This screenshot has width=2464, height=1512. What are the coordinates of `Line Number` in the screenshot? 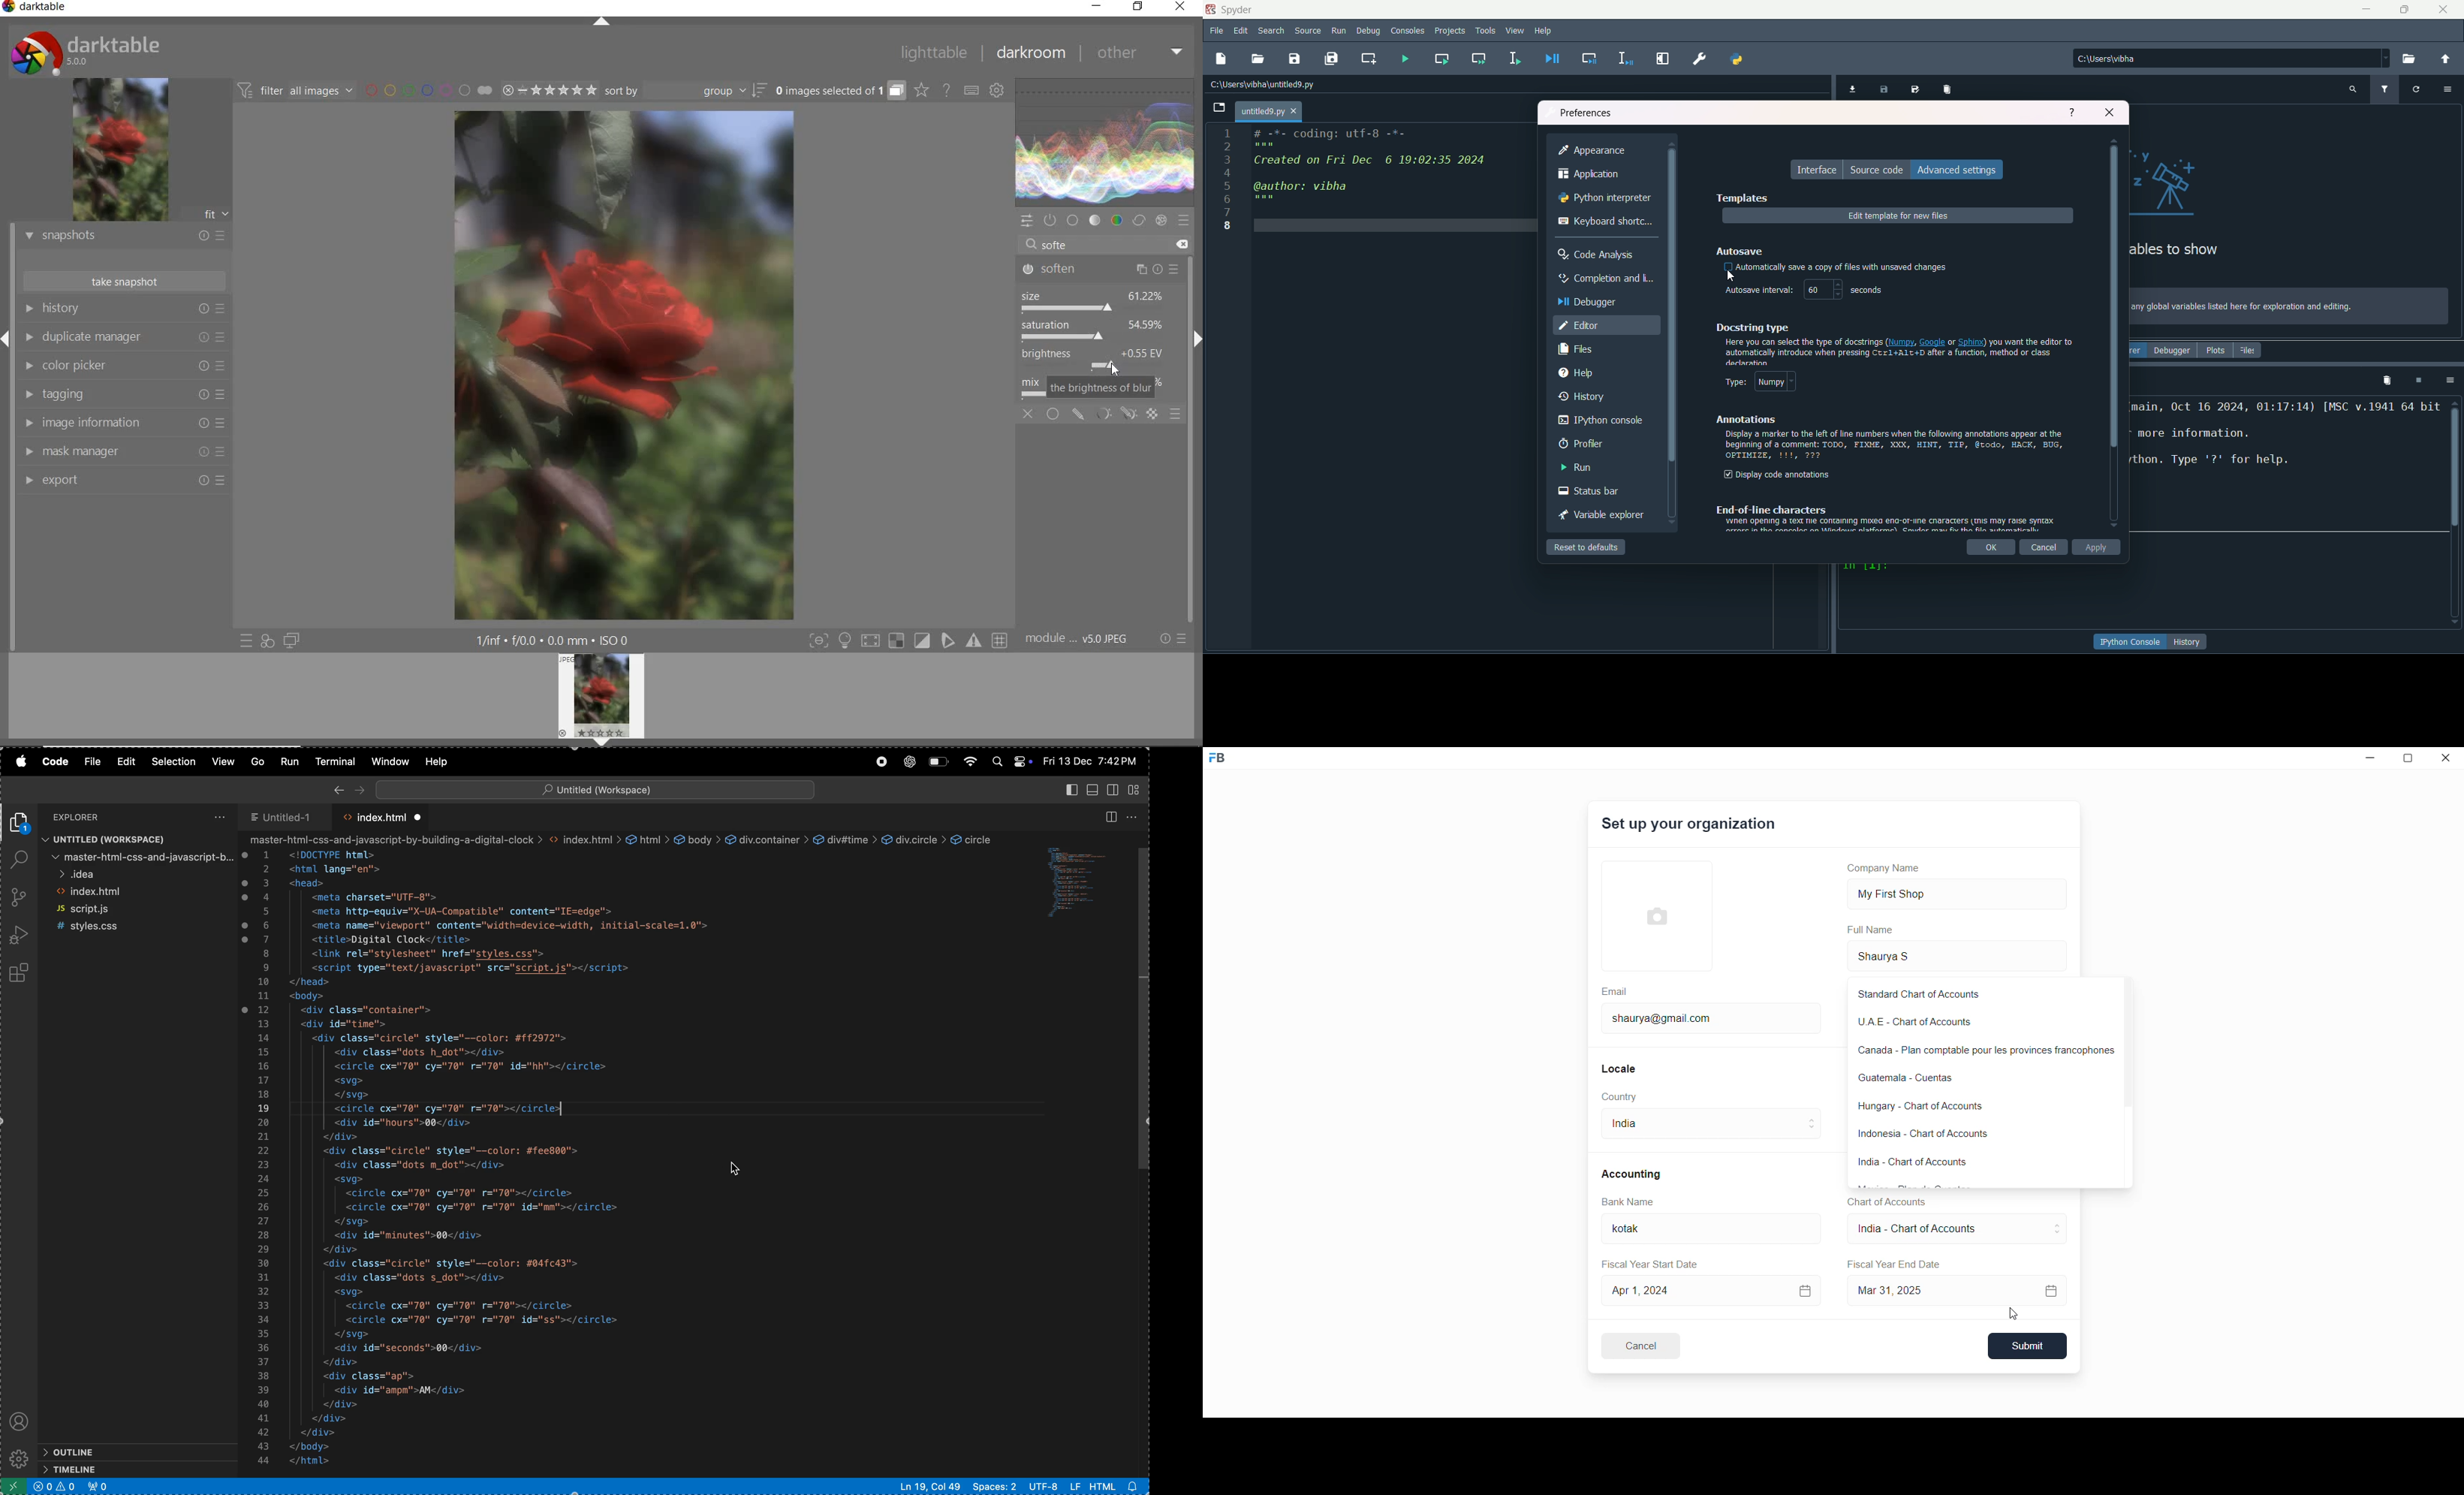 It's located at (263, 1157).